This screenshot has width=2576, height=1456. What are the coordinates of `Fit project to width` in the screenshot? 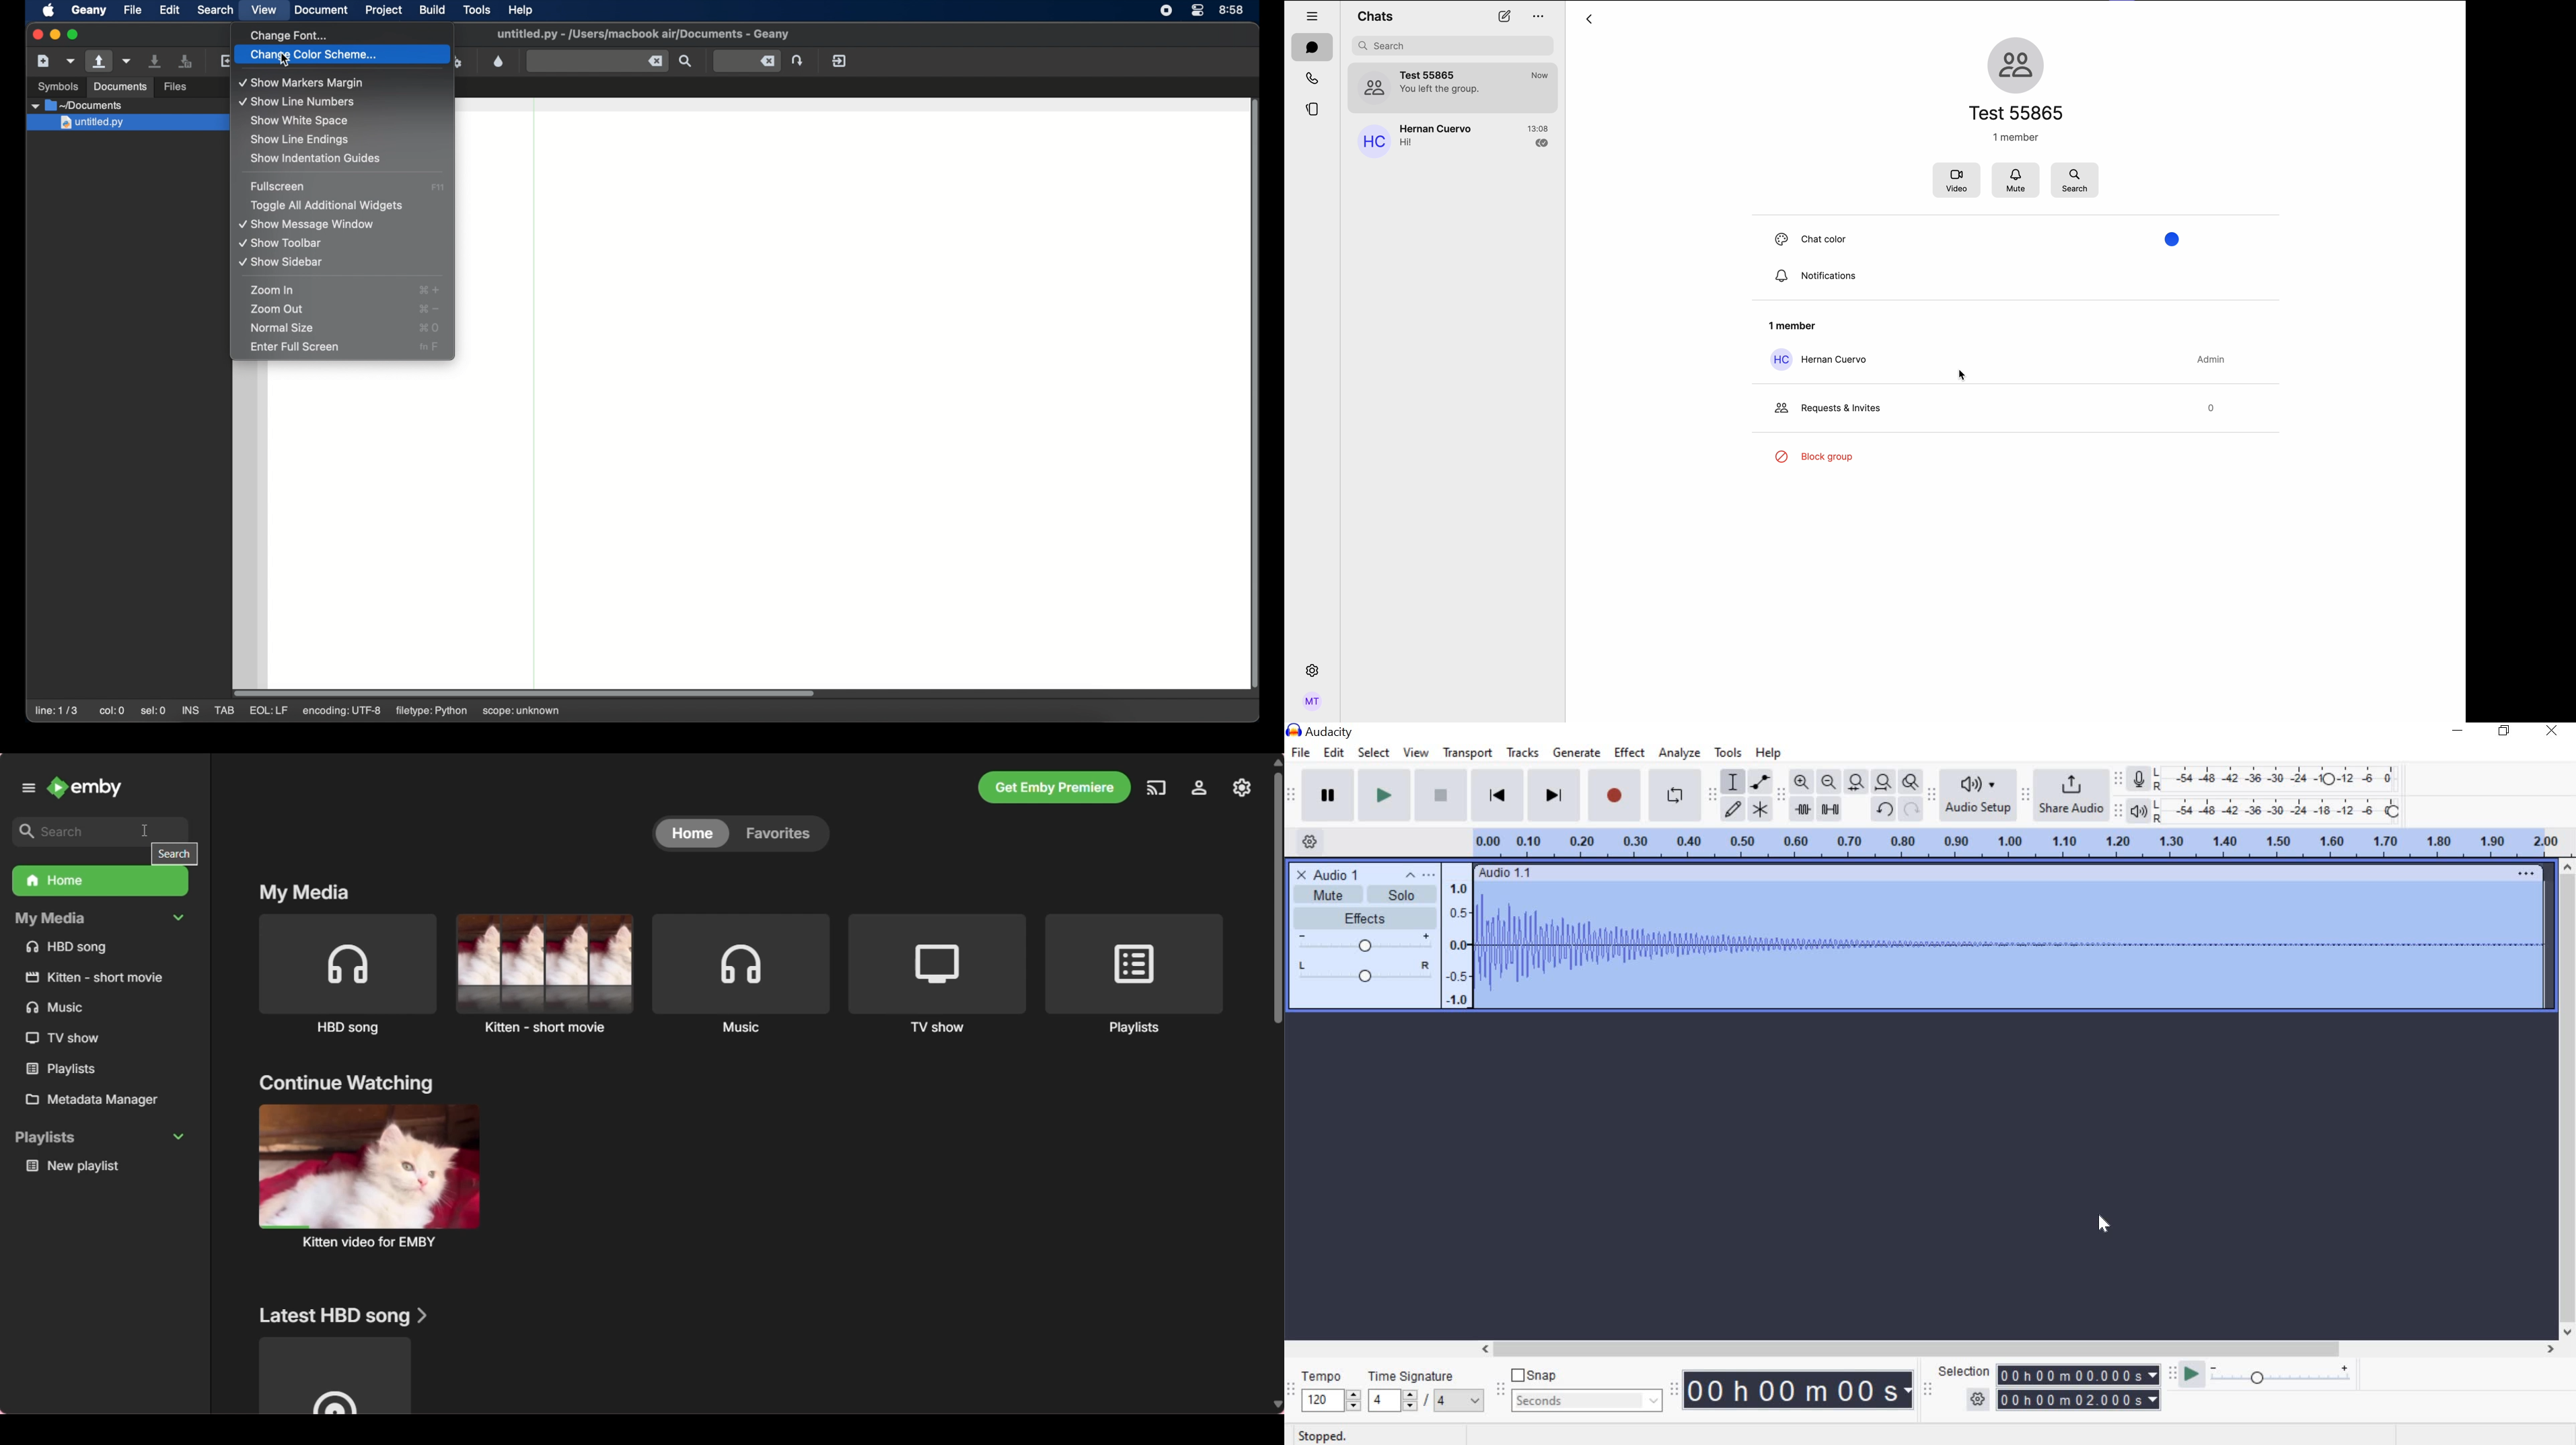 It's located at (1880, 780).